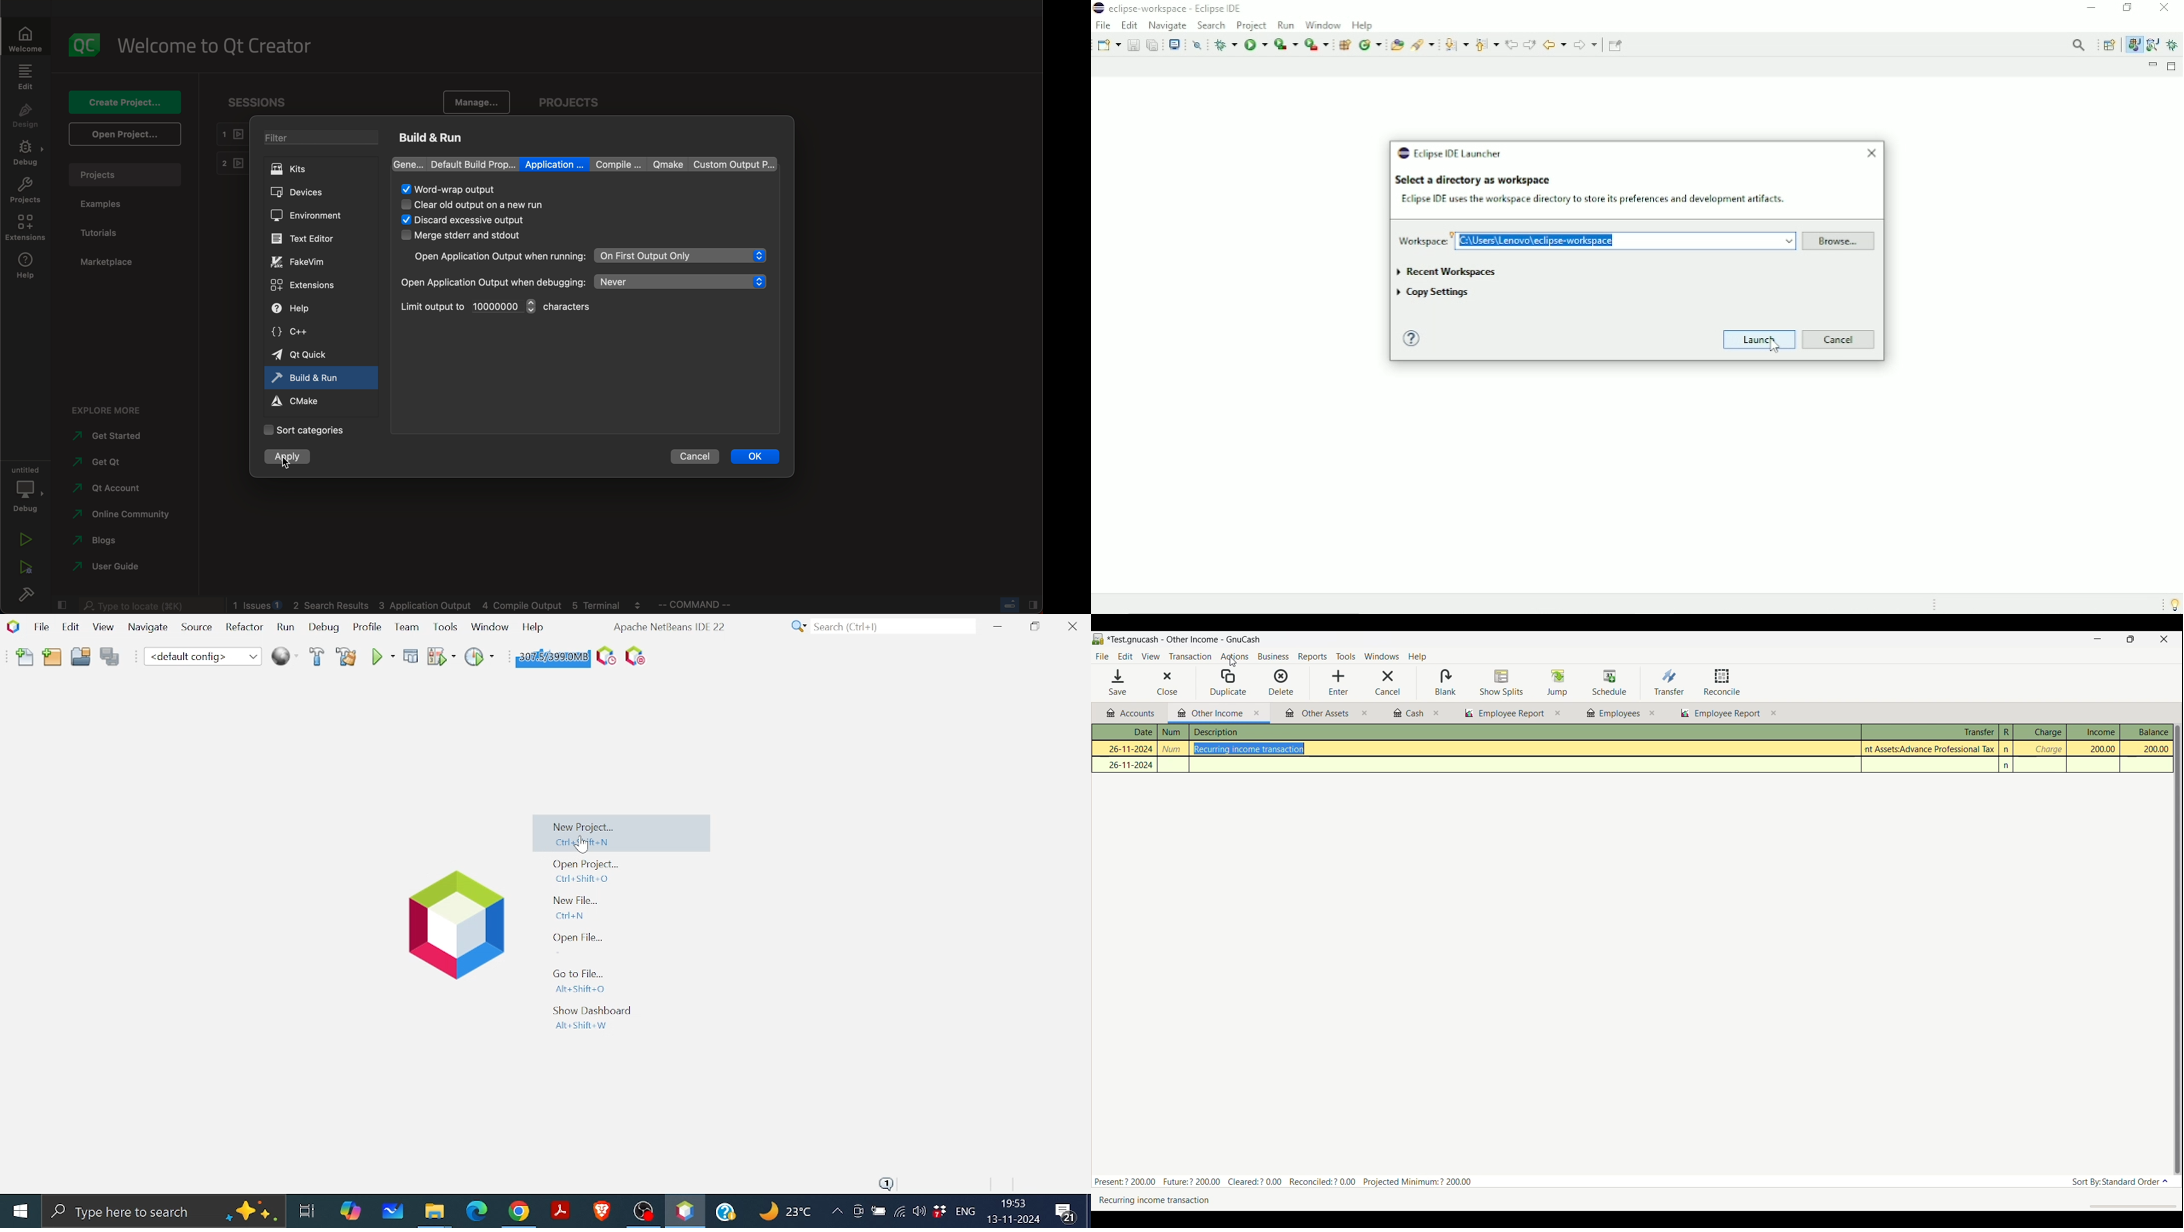  I want to click on manage, so click(480, 101).